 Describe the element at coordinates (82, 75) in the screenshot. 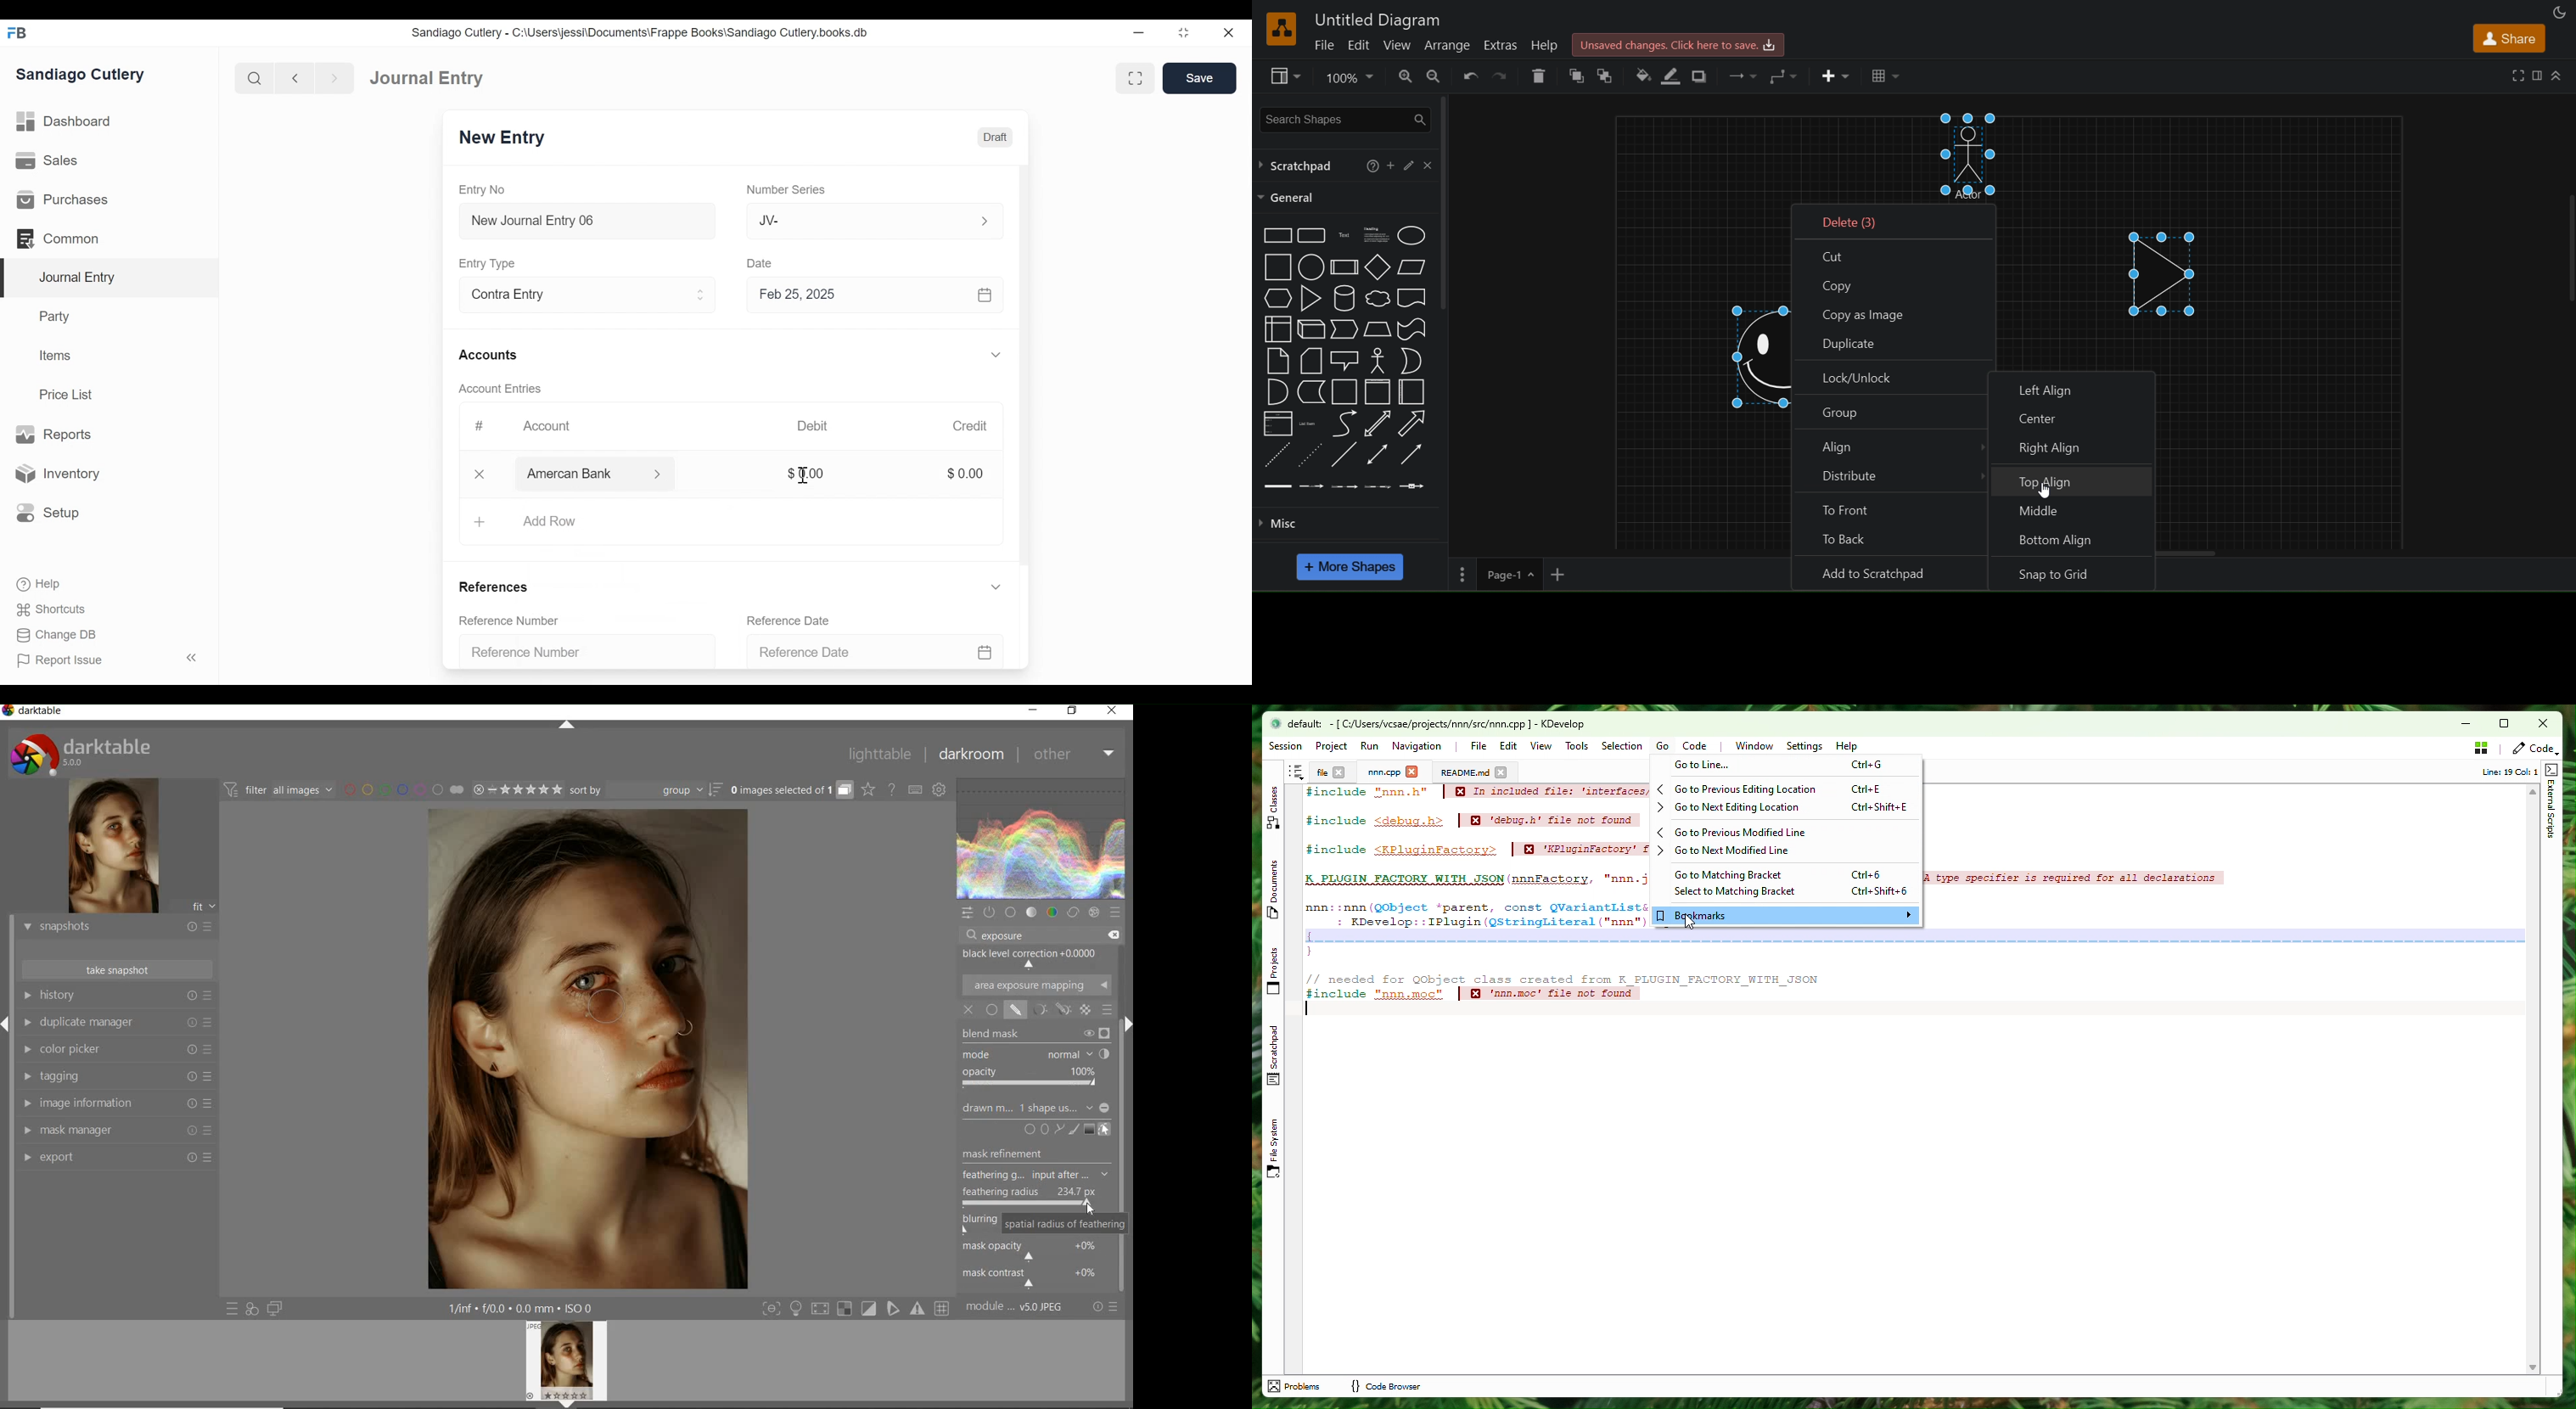

I see `Sandiago Cutlery` at that location.